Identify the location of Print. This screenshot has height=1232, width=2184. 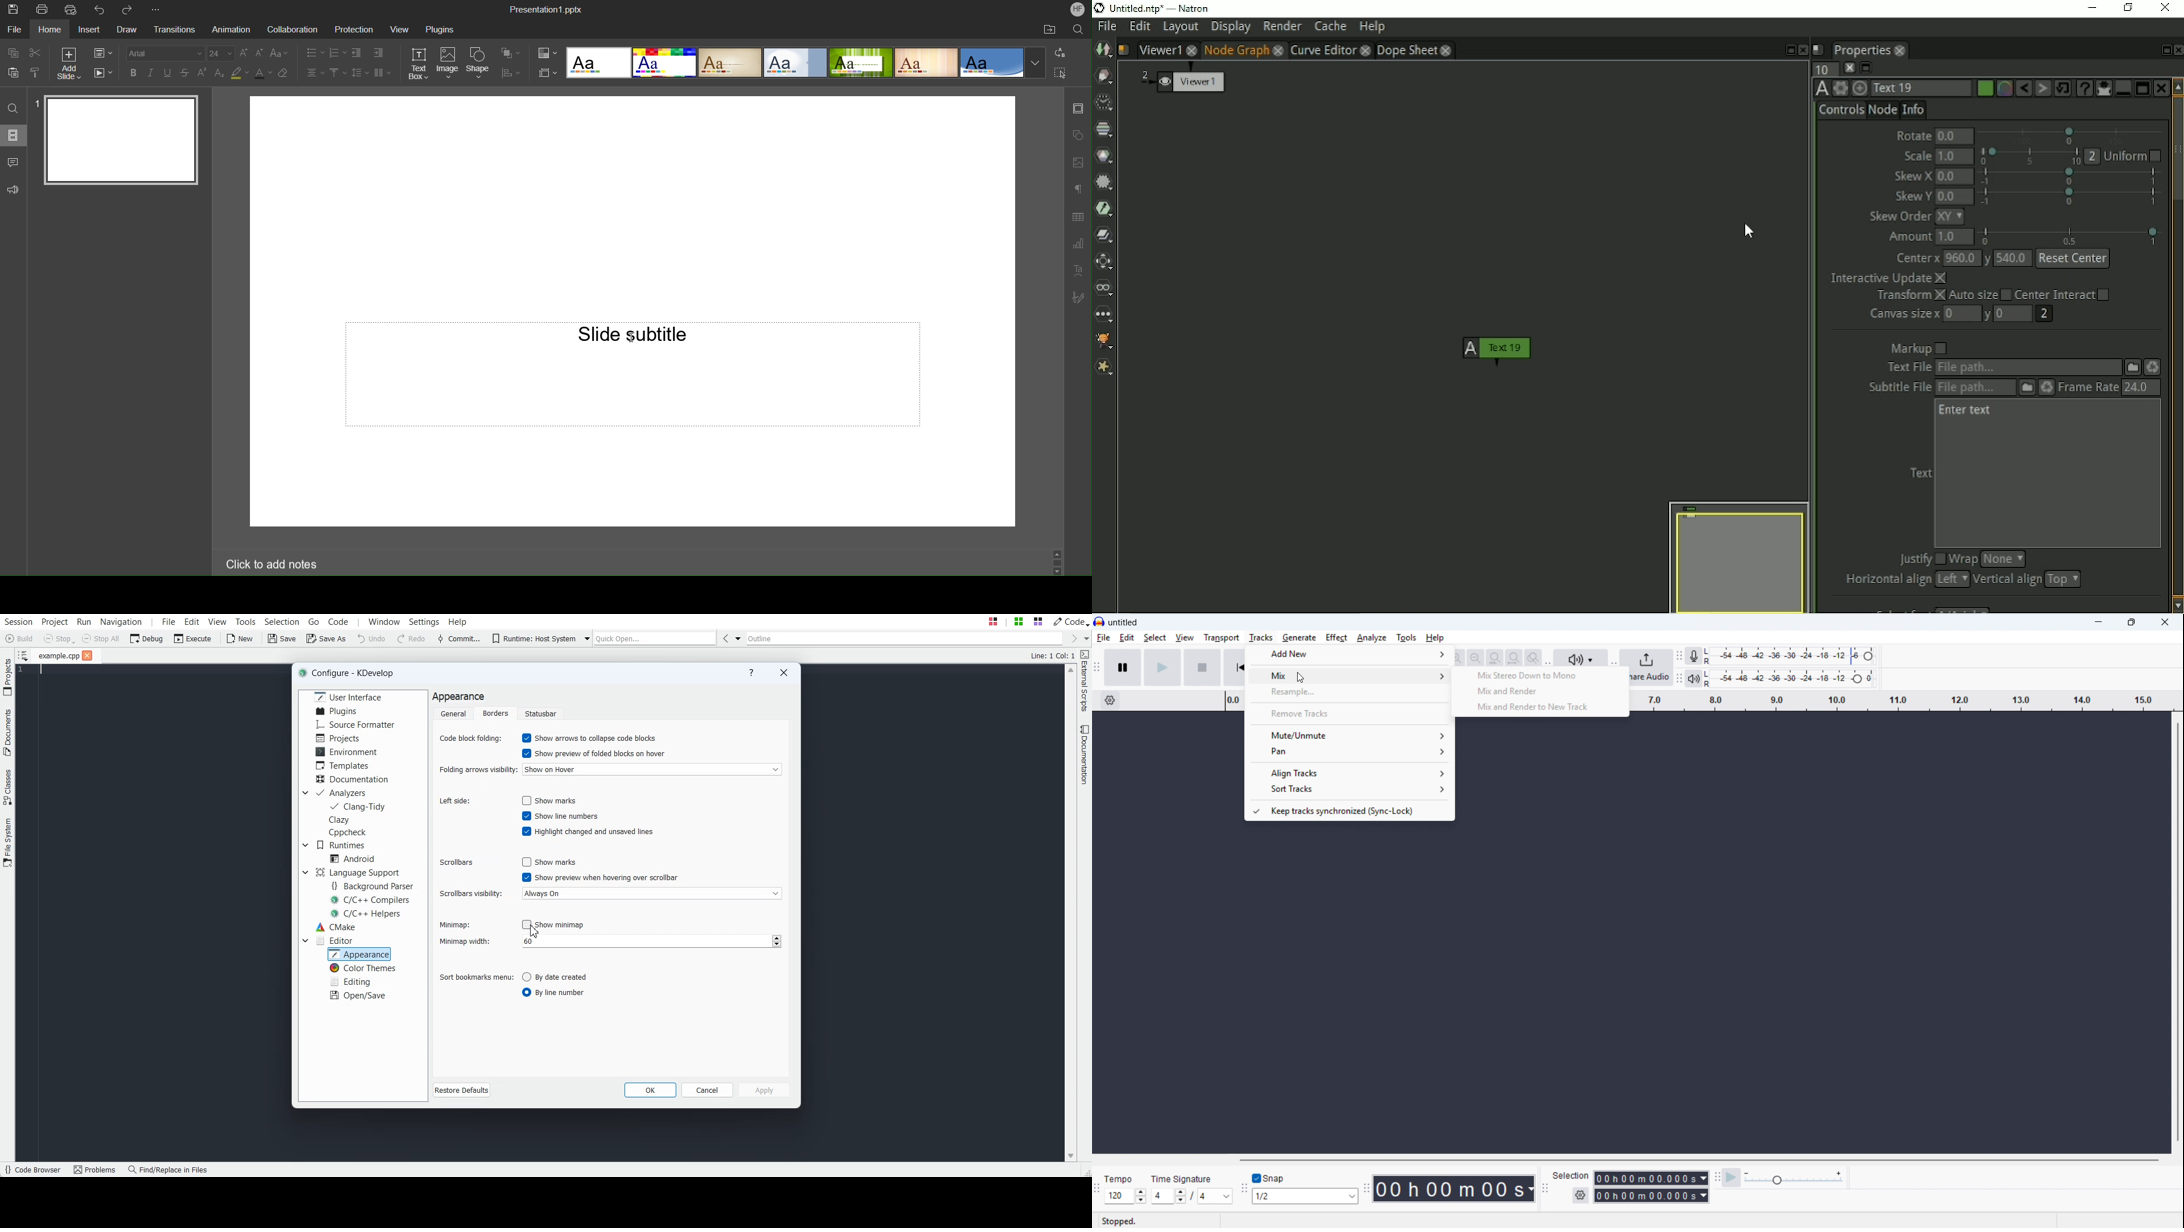
(42, 10).